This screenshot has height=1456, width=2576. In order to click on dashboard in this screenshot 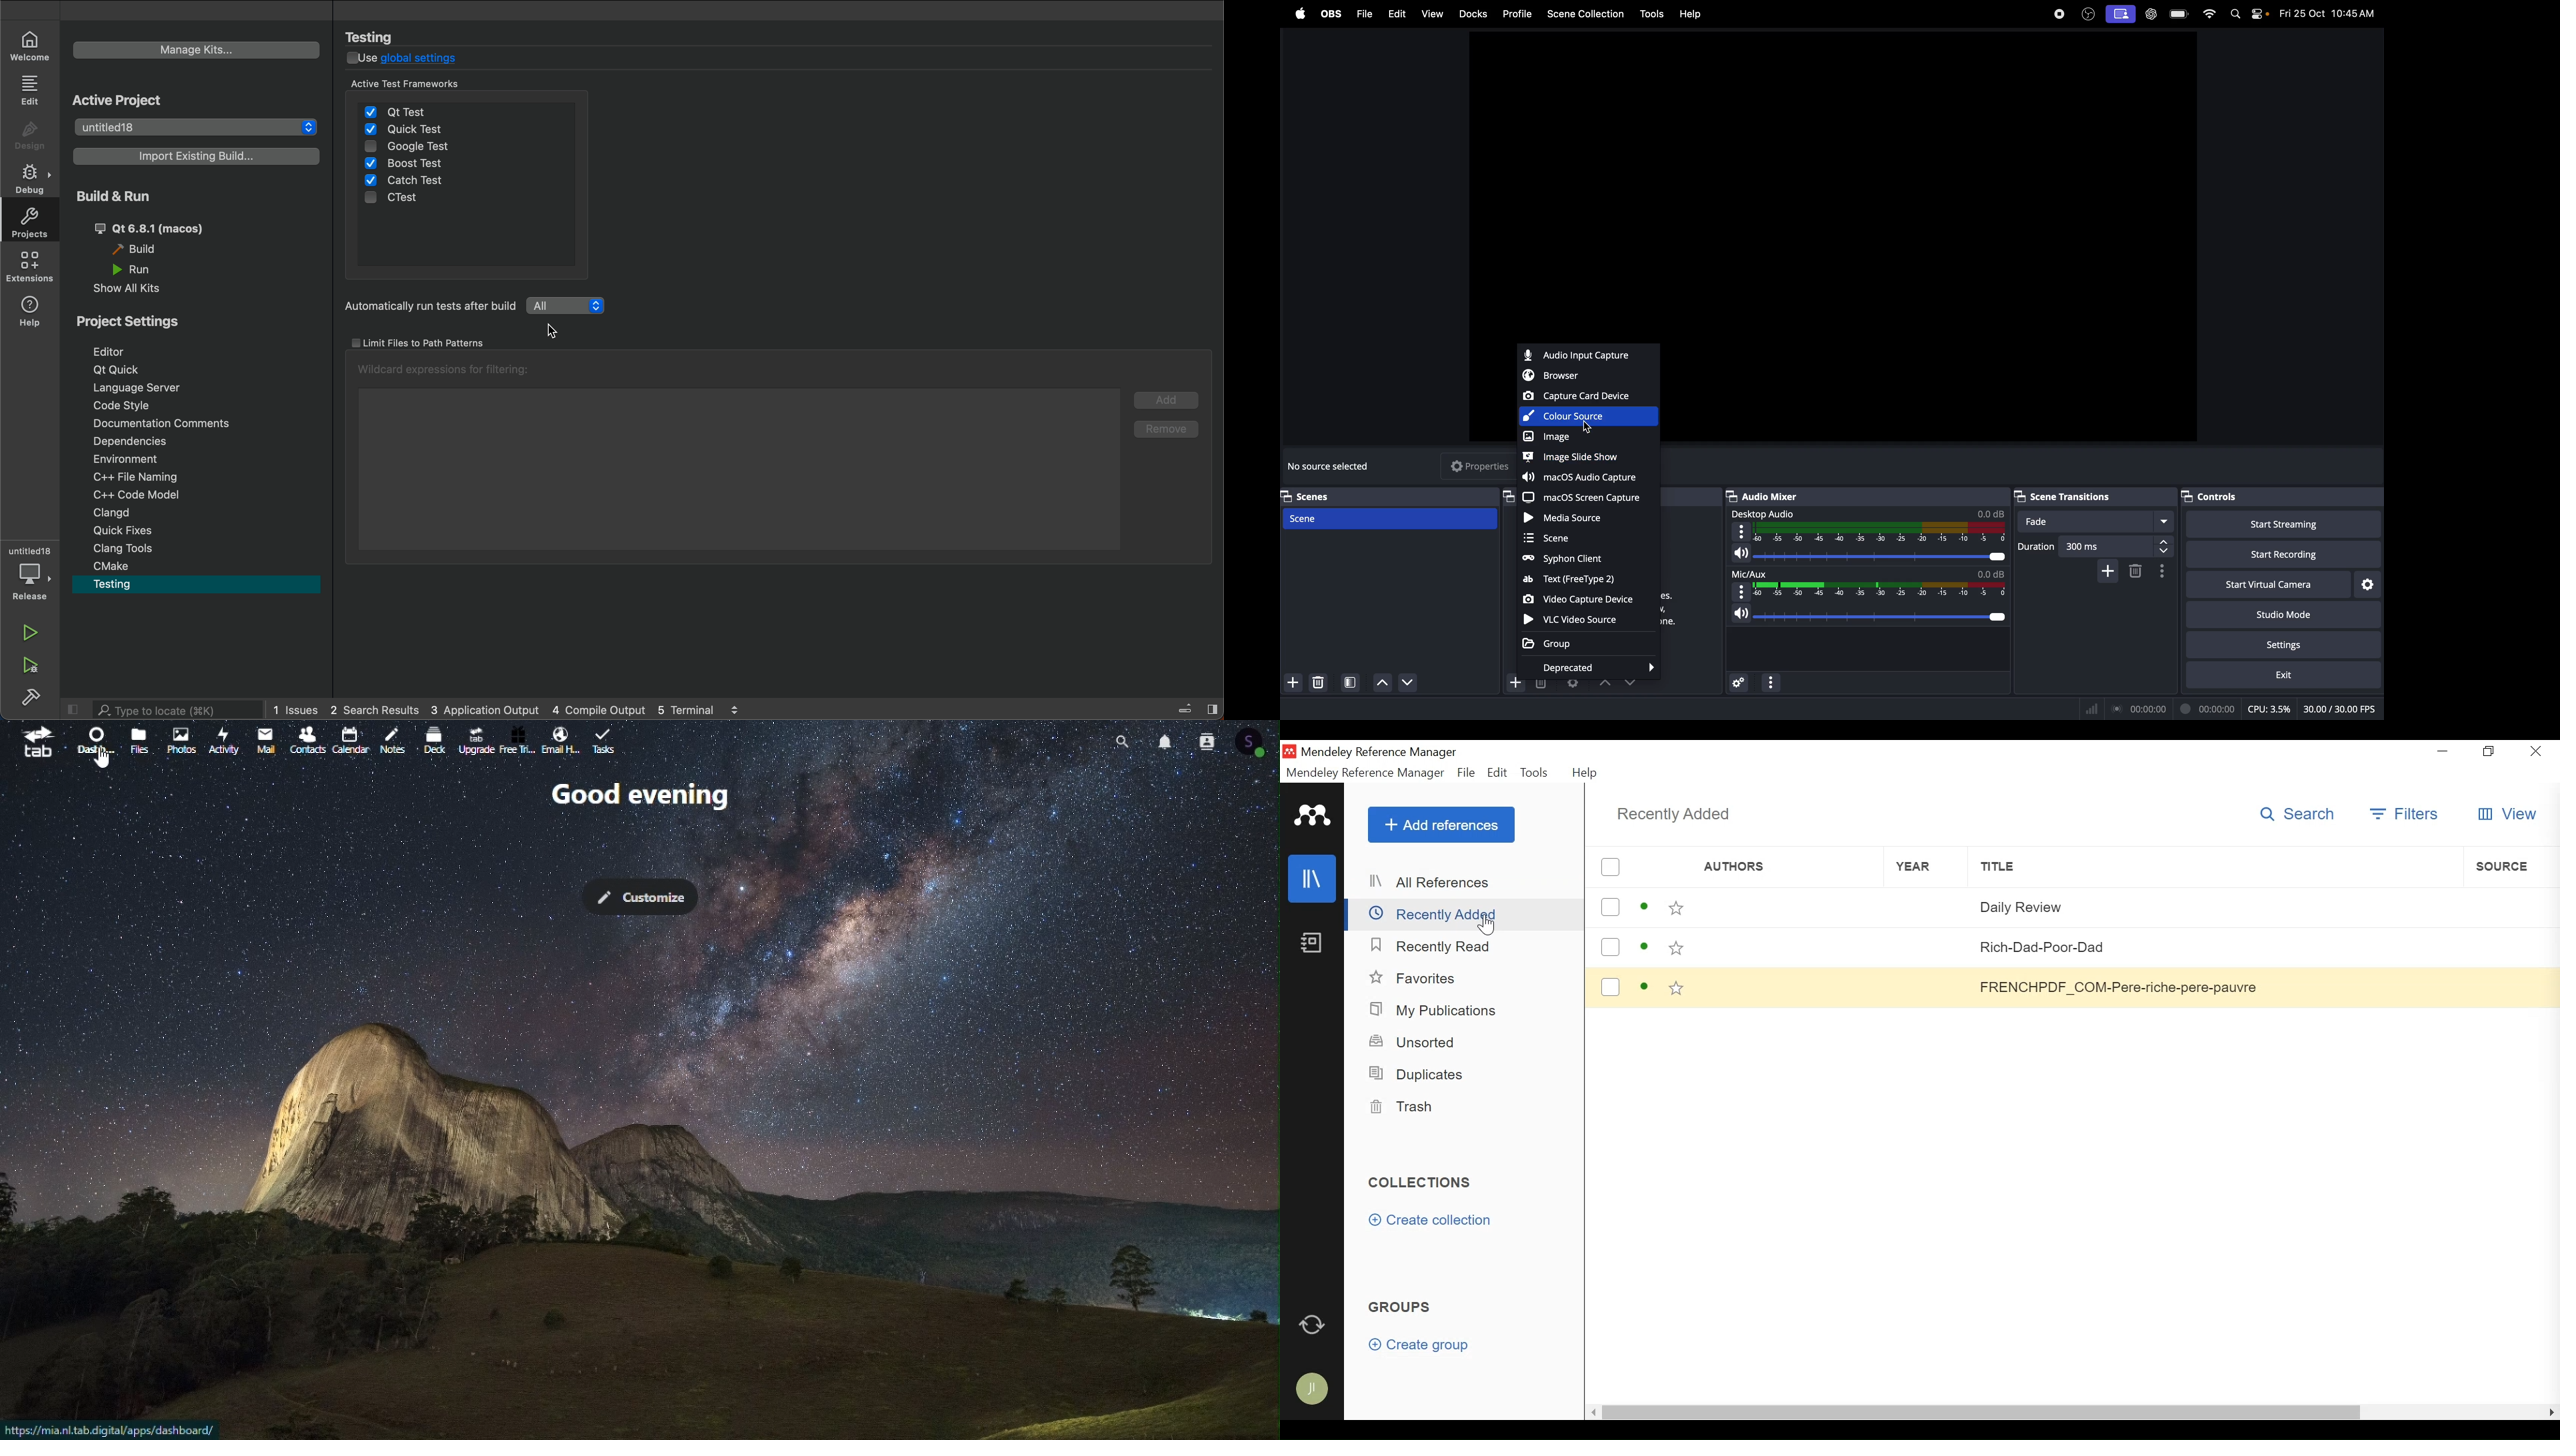, I will do `click(98, 742)`.